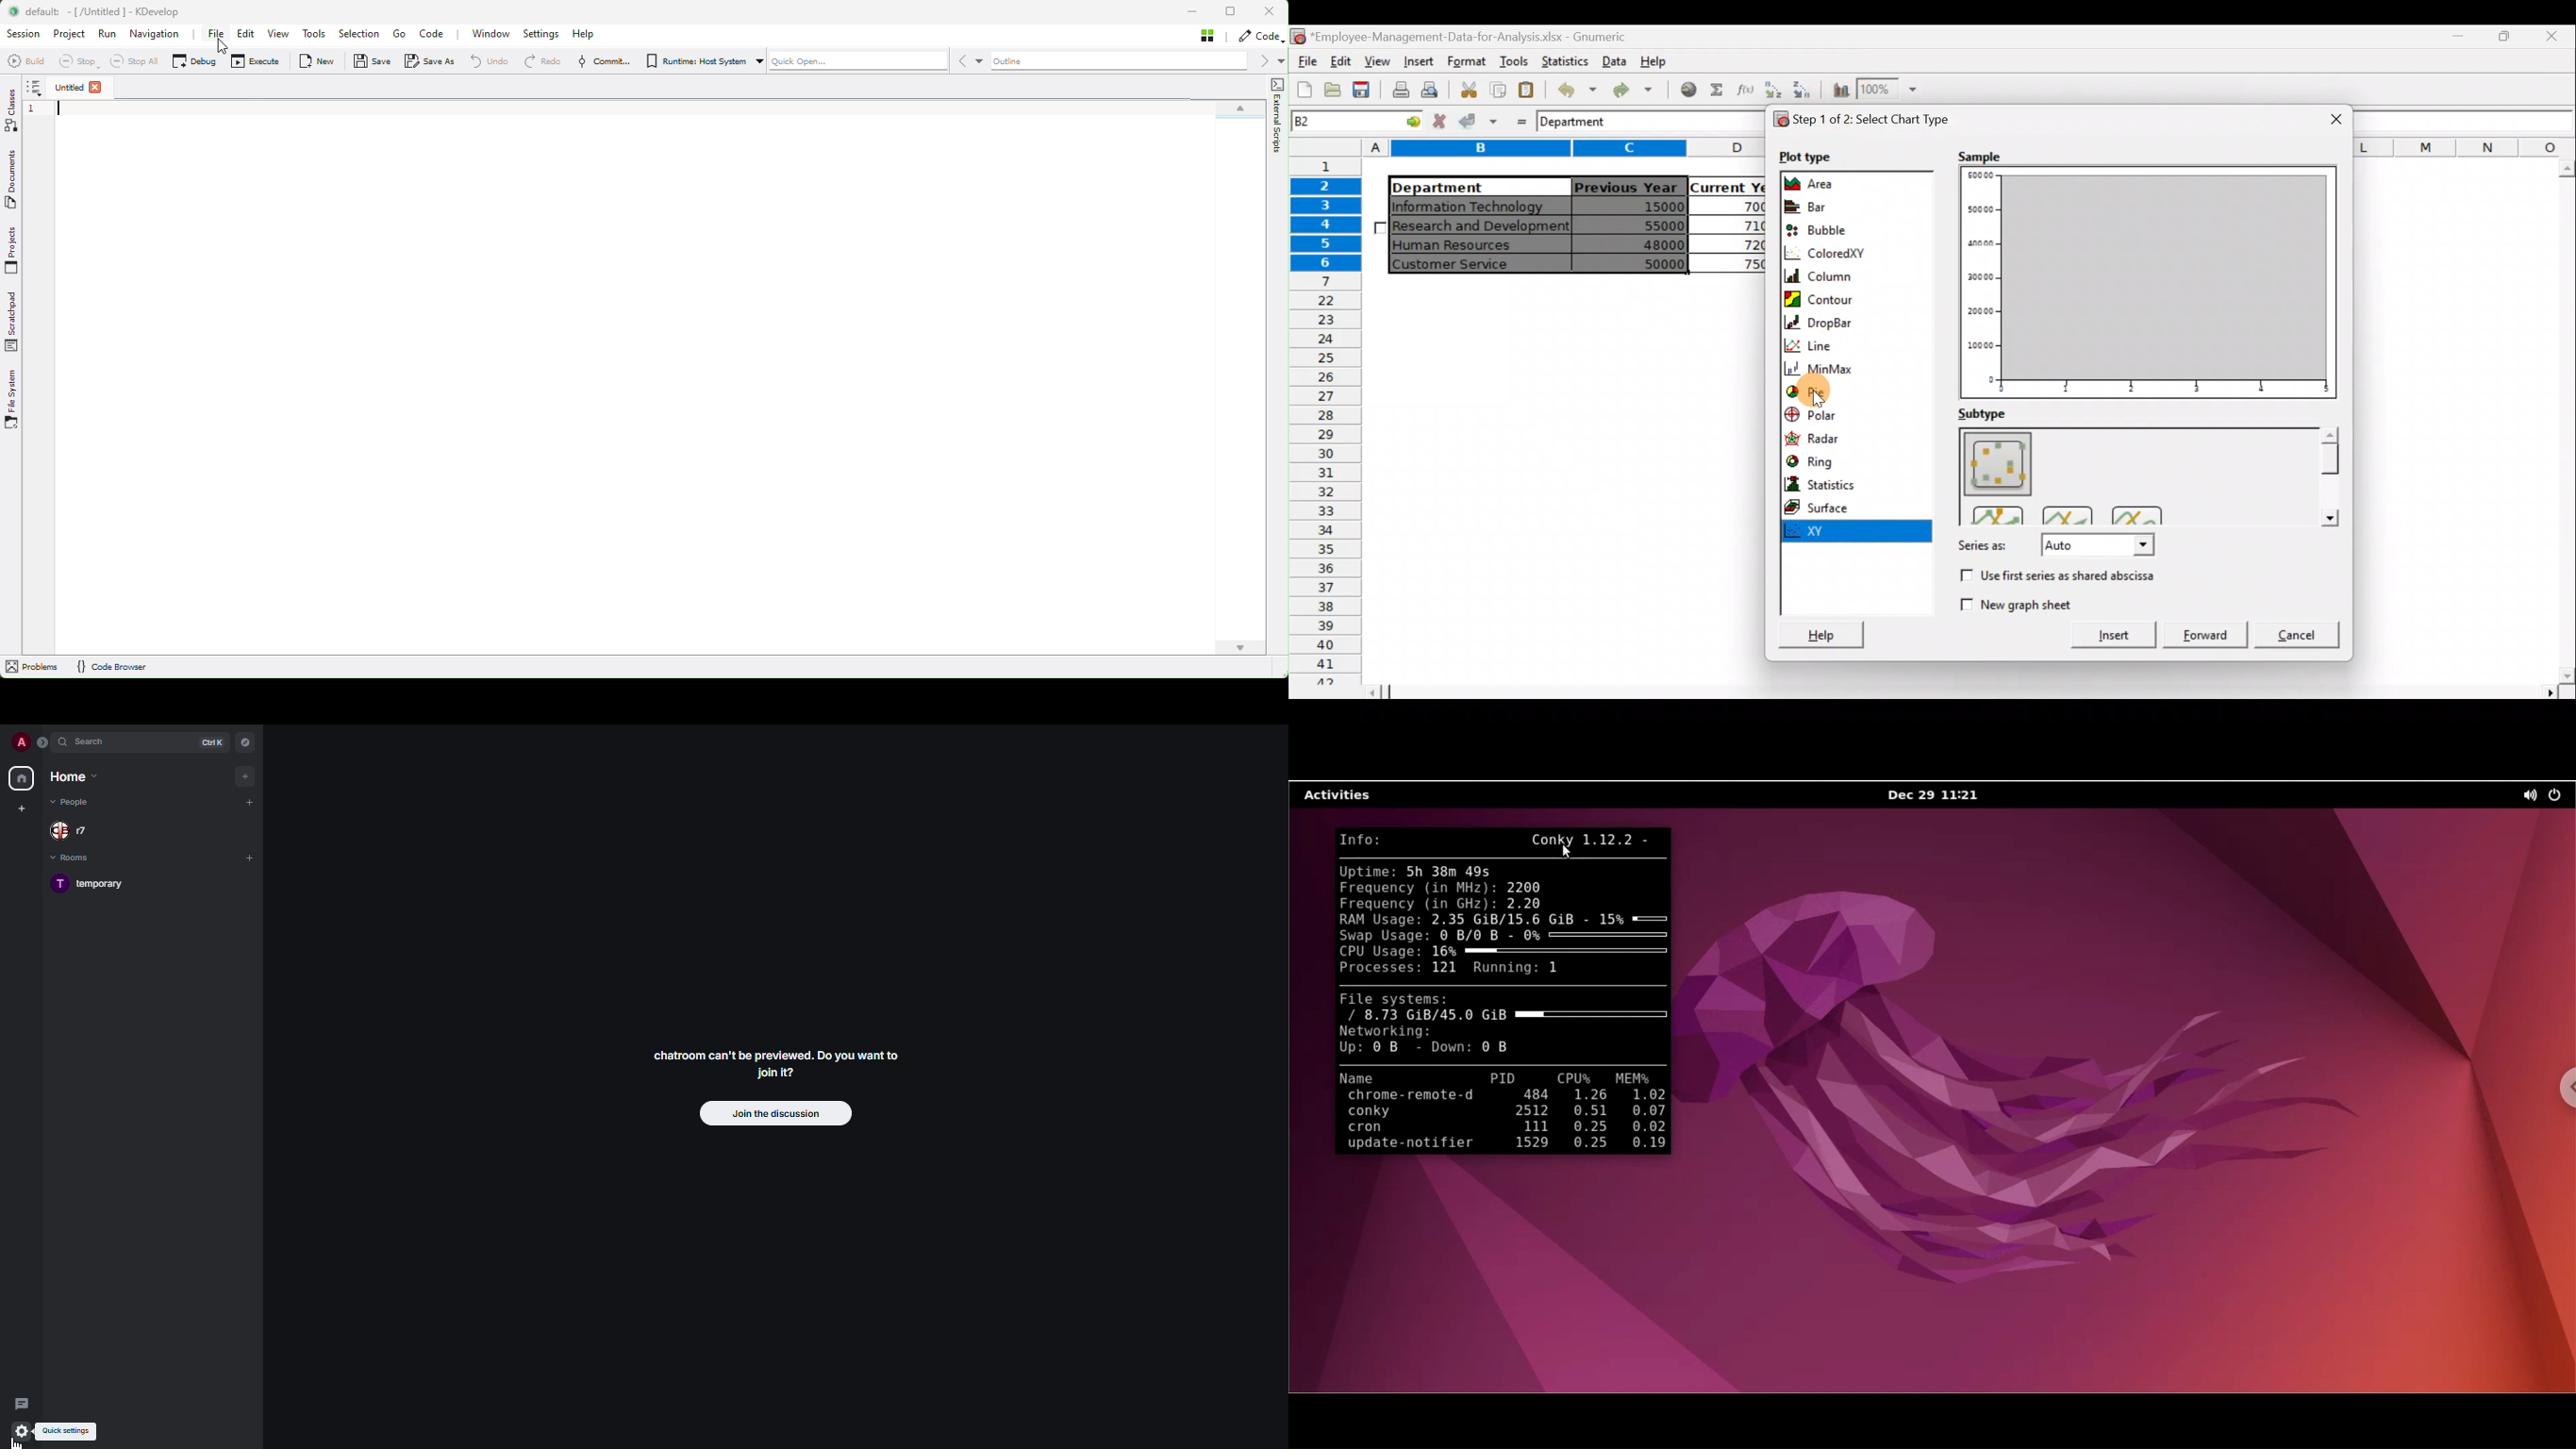  What do you see at coordinates (141, 62) in the screenshot?
I see `Stop all` at bounding box center [141, 62].